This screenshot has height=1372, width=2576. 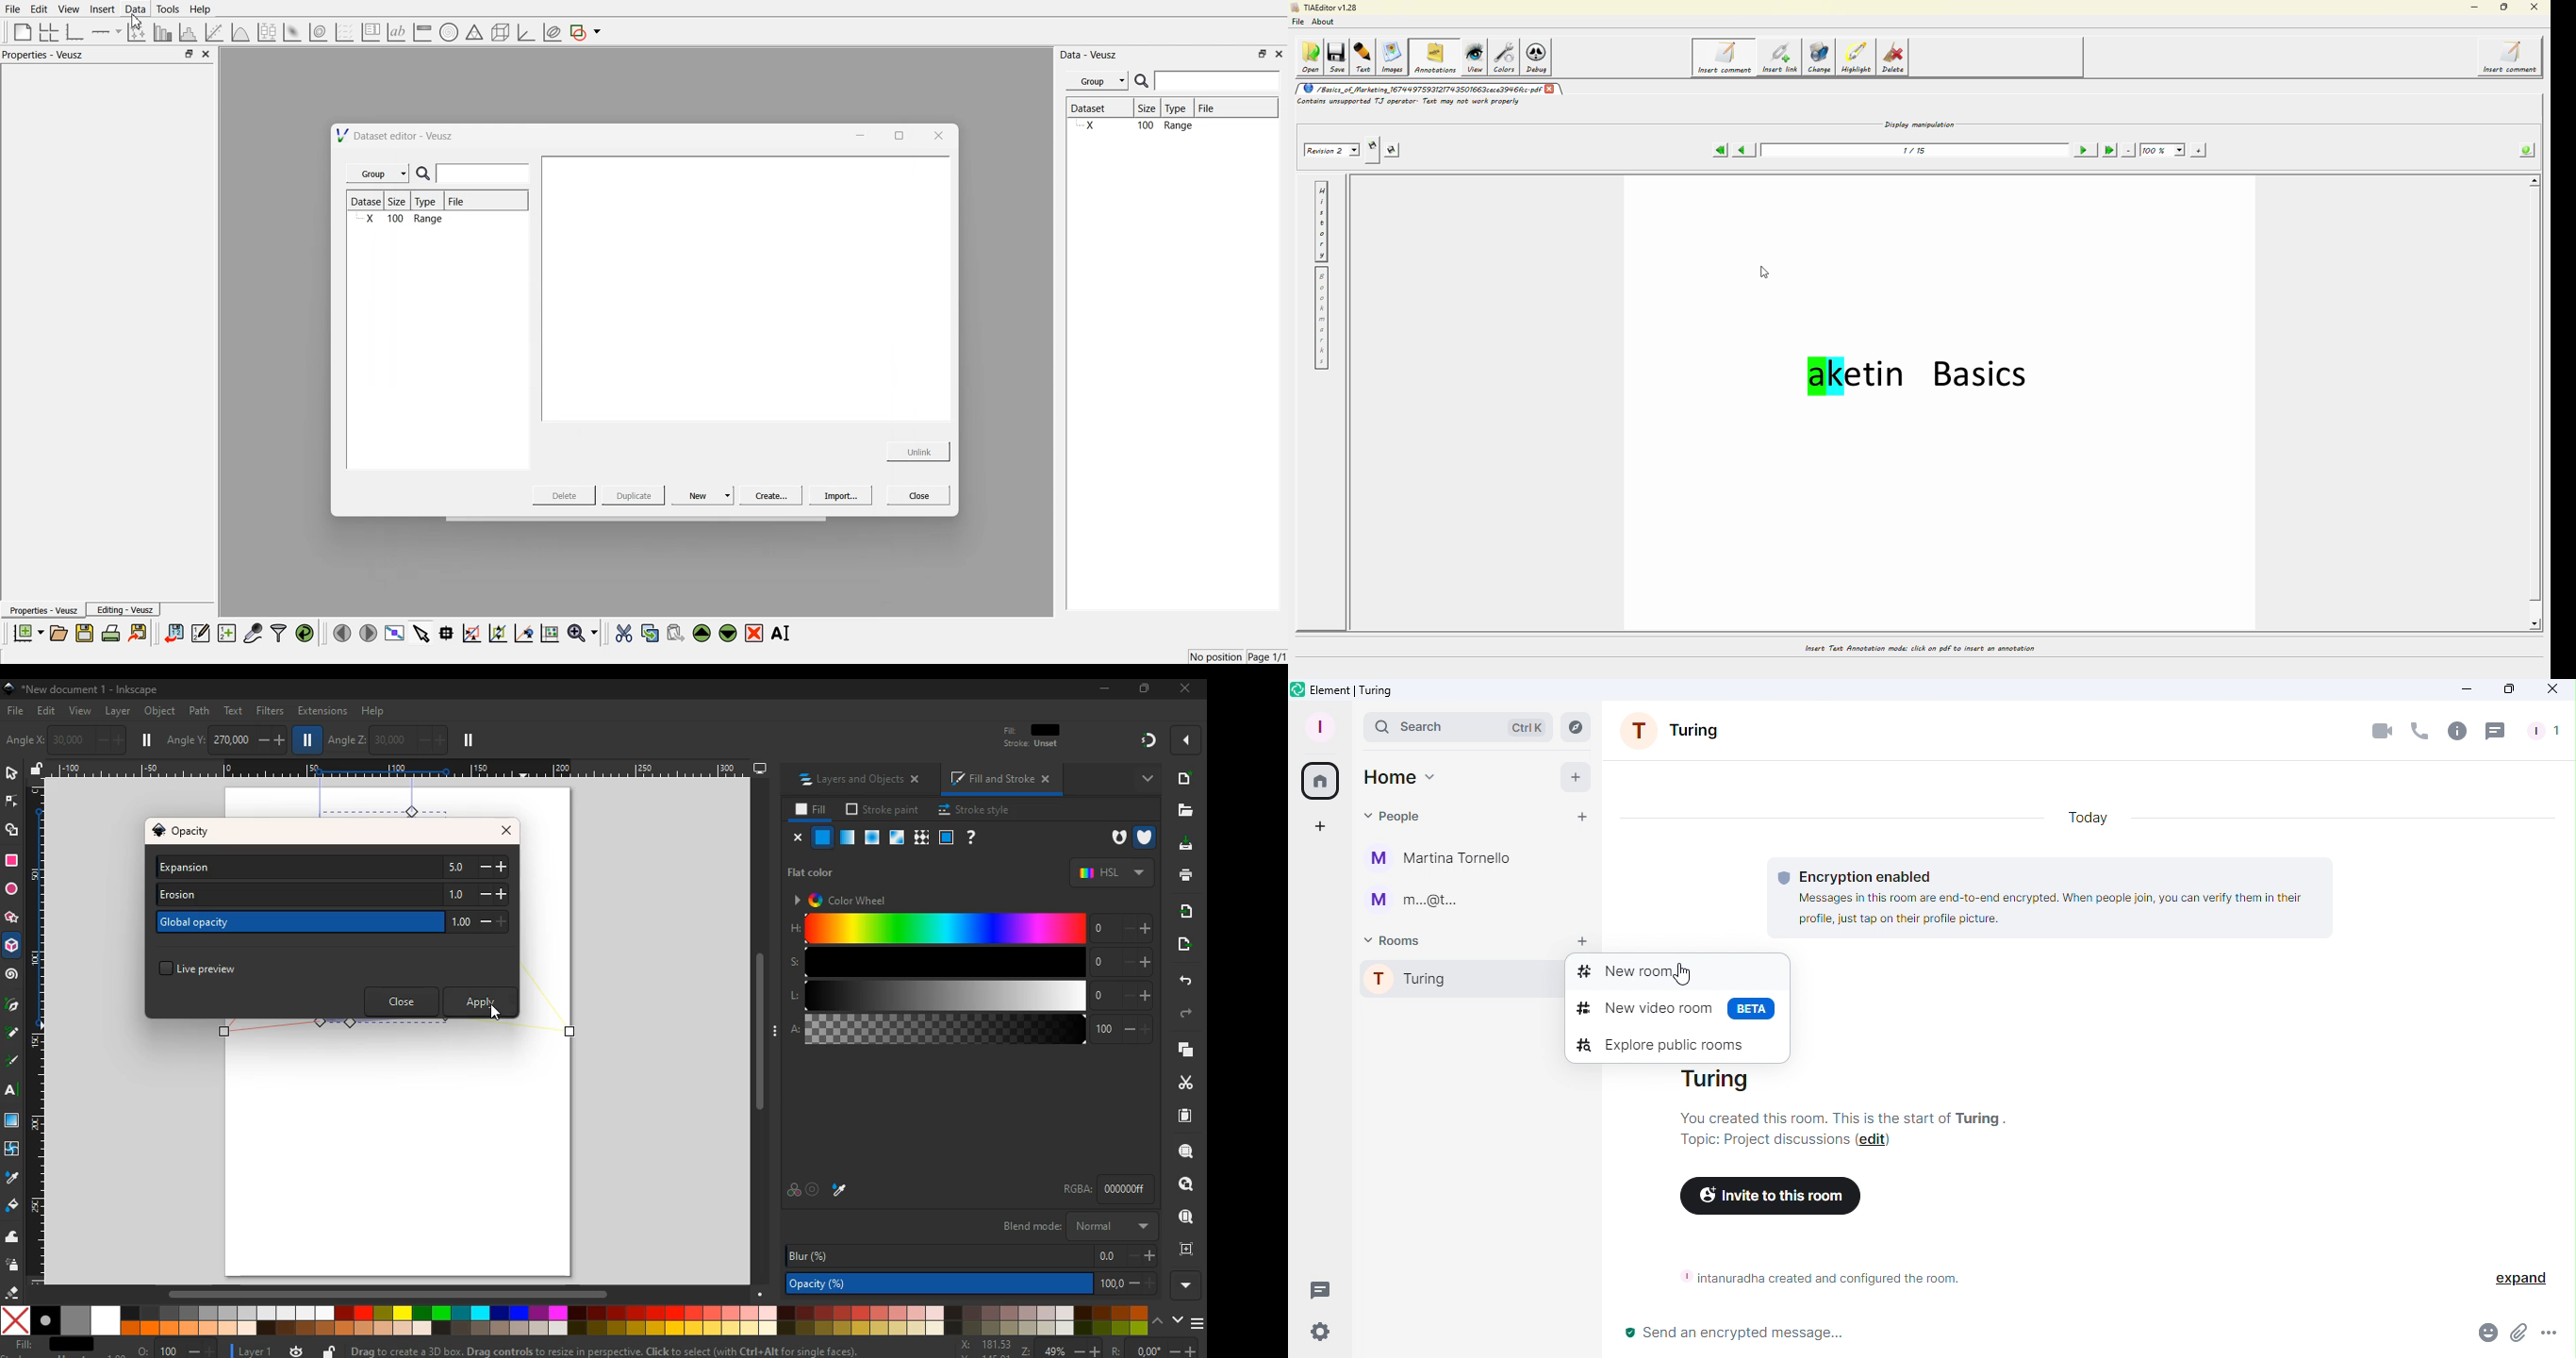 What do you see at coordinates (27, 633) in the screenshot?
I see `new documents` at bounding box center [27, 633].